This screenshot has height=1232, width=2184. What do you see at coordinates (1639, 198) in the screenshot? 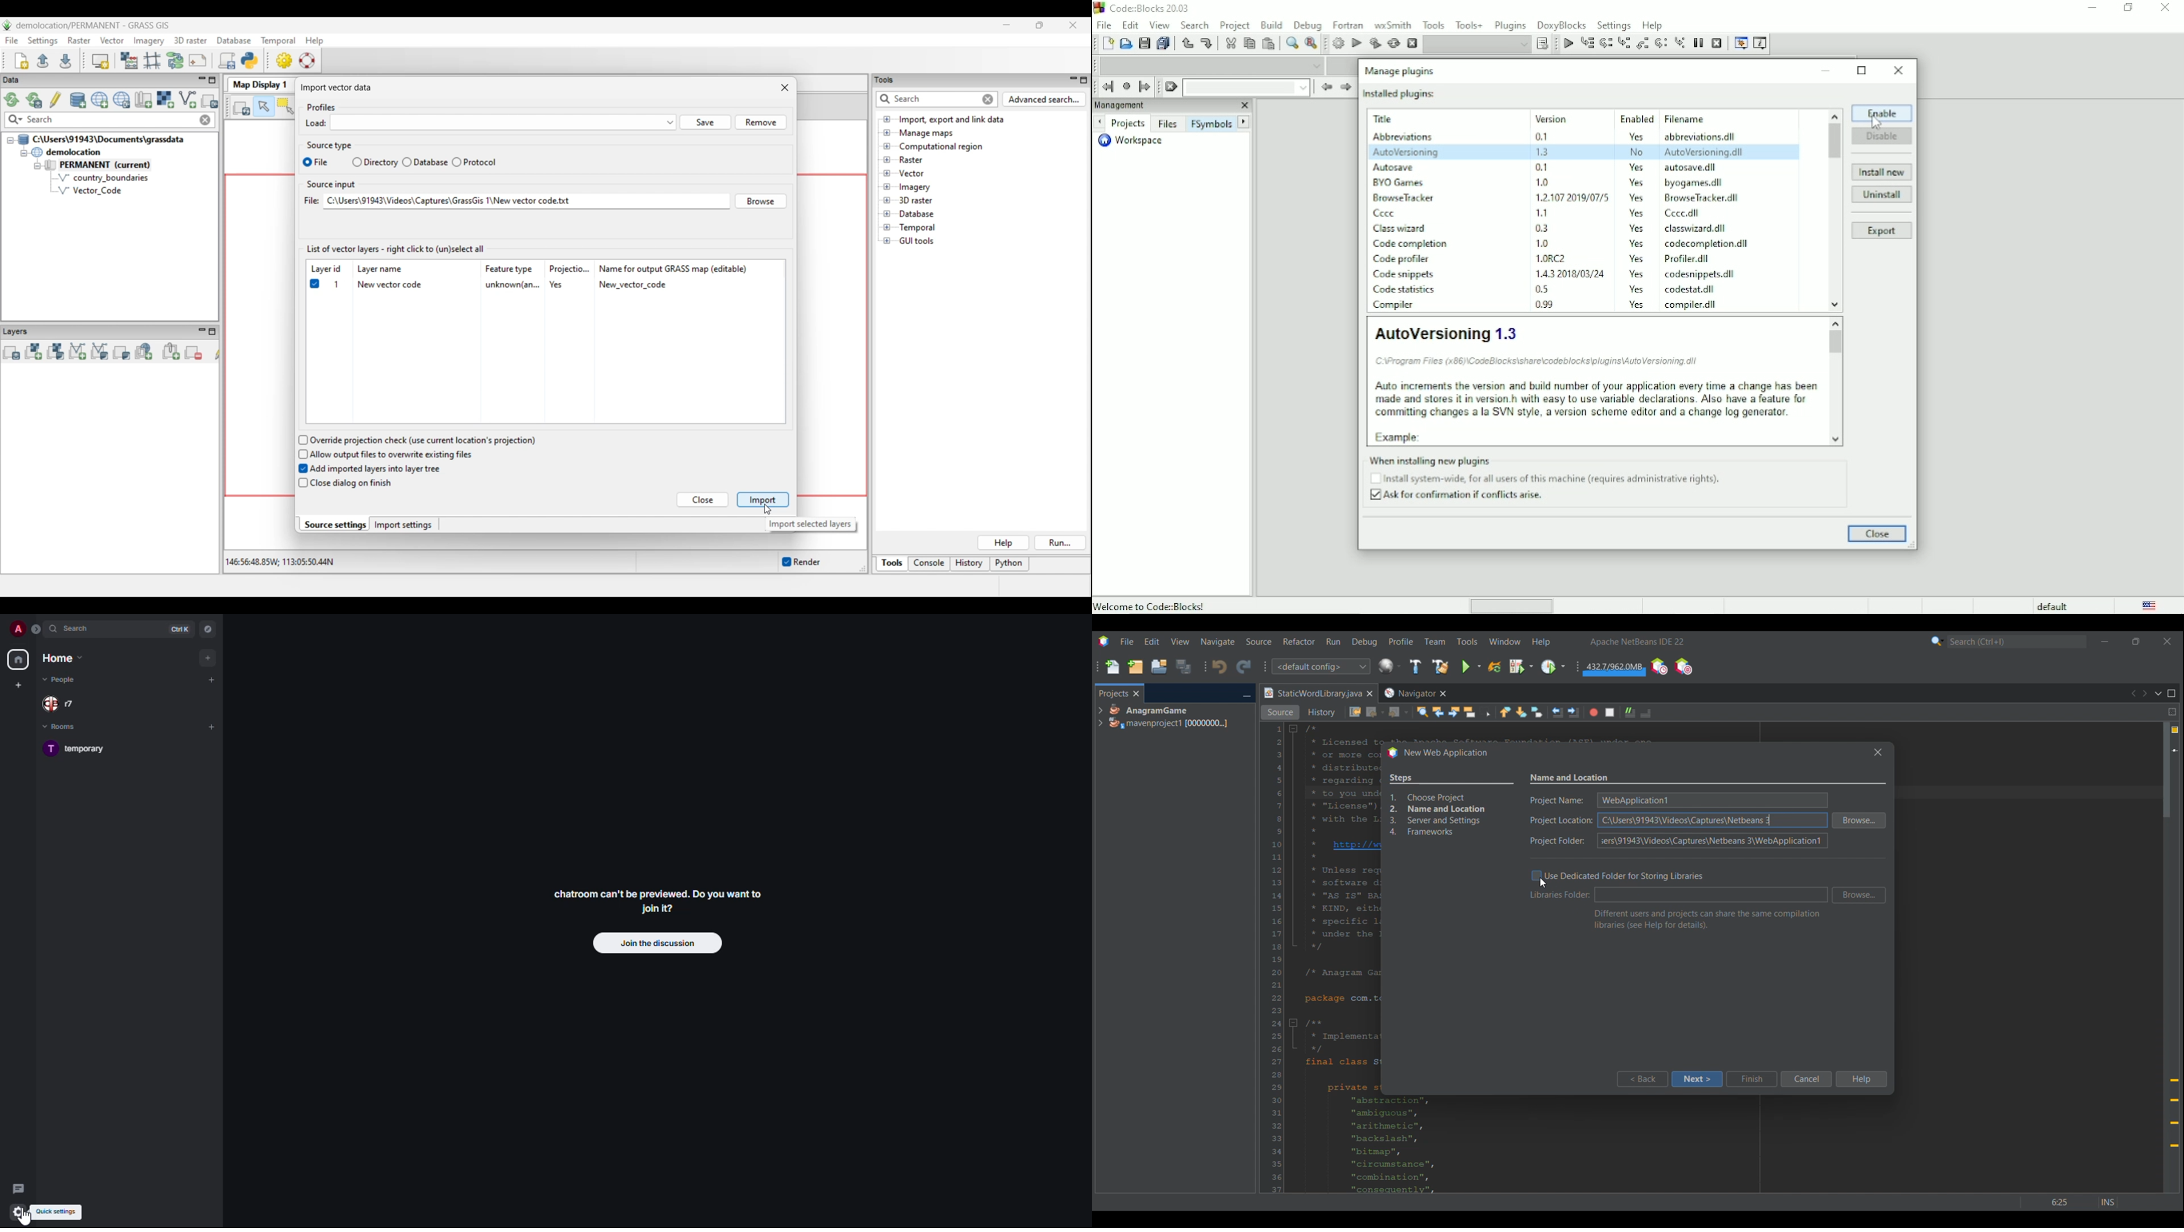
I see `Yes` at bounding box center [1639, 198].